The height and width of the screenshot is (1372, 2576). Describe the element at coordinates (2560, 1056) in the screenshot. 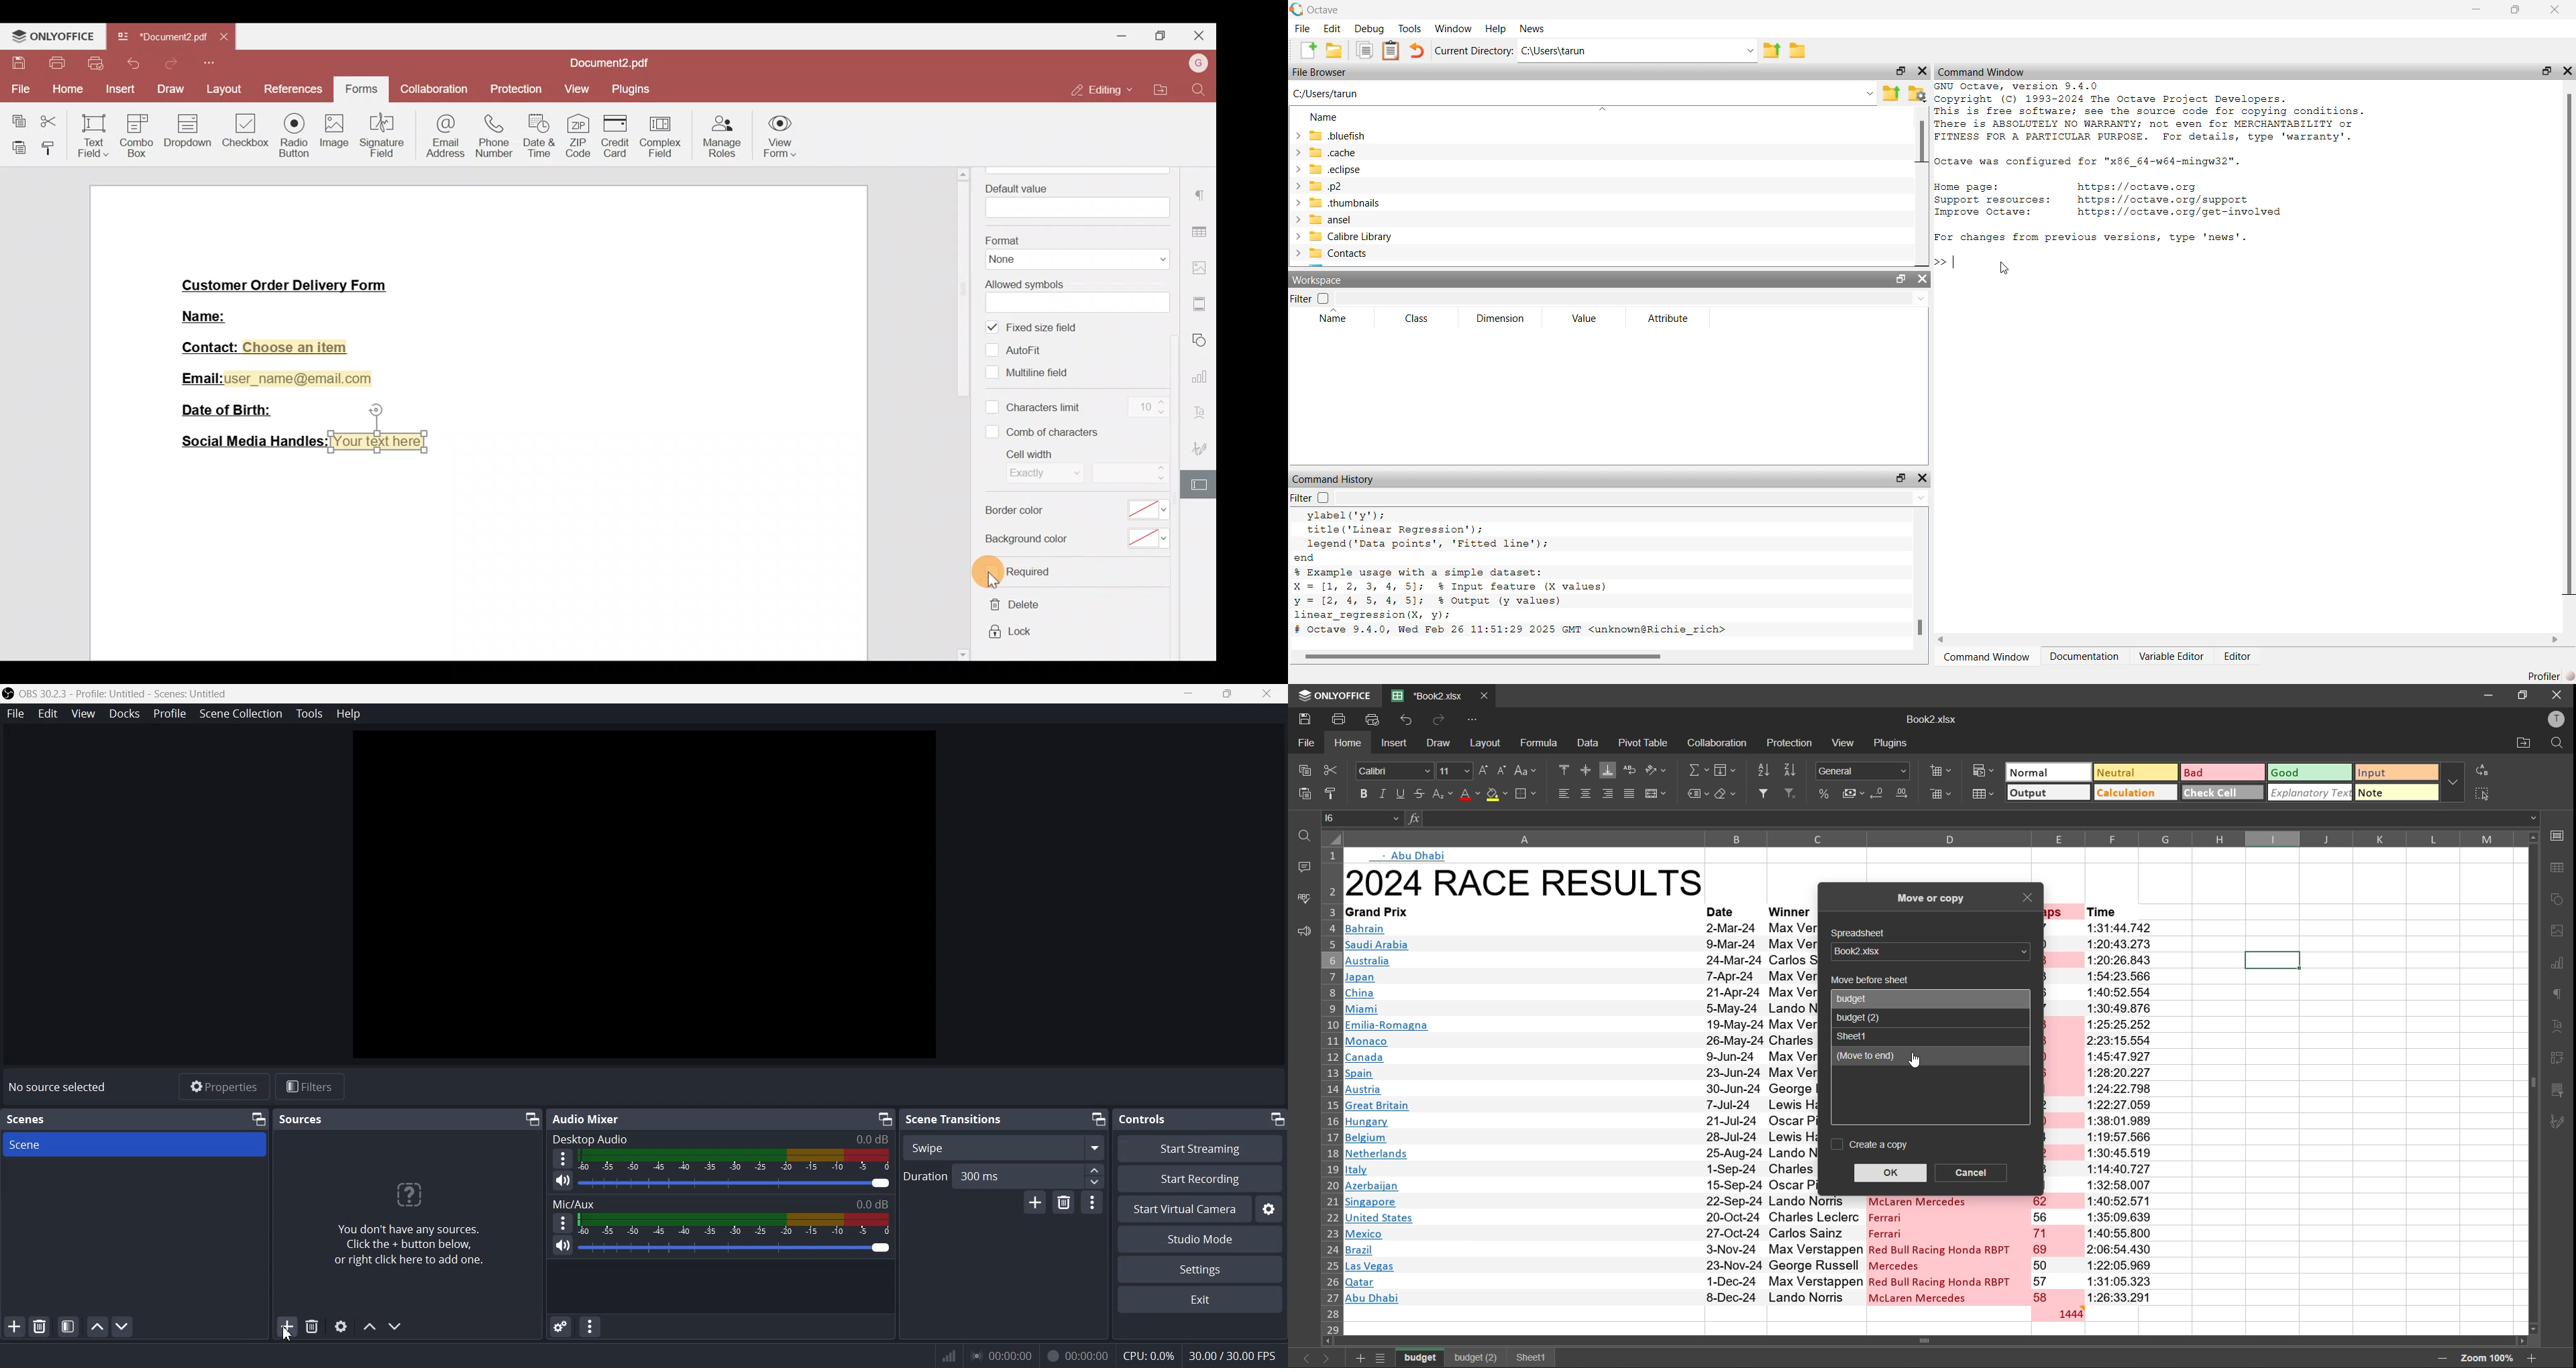

I see `pivot table` at that location.